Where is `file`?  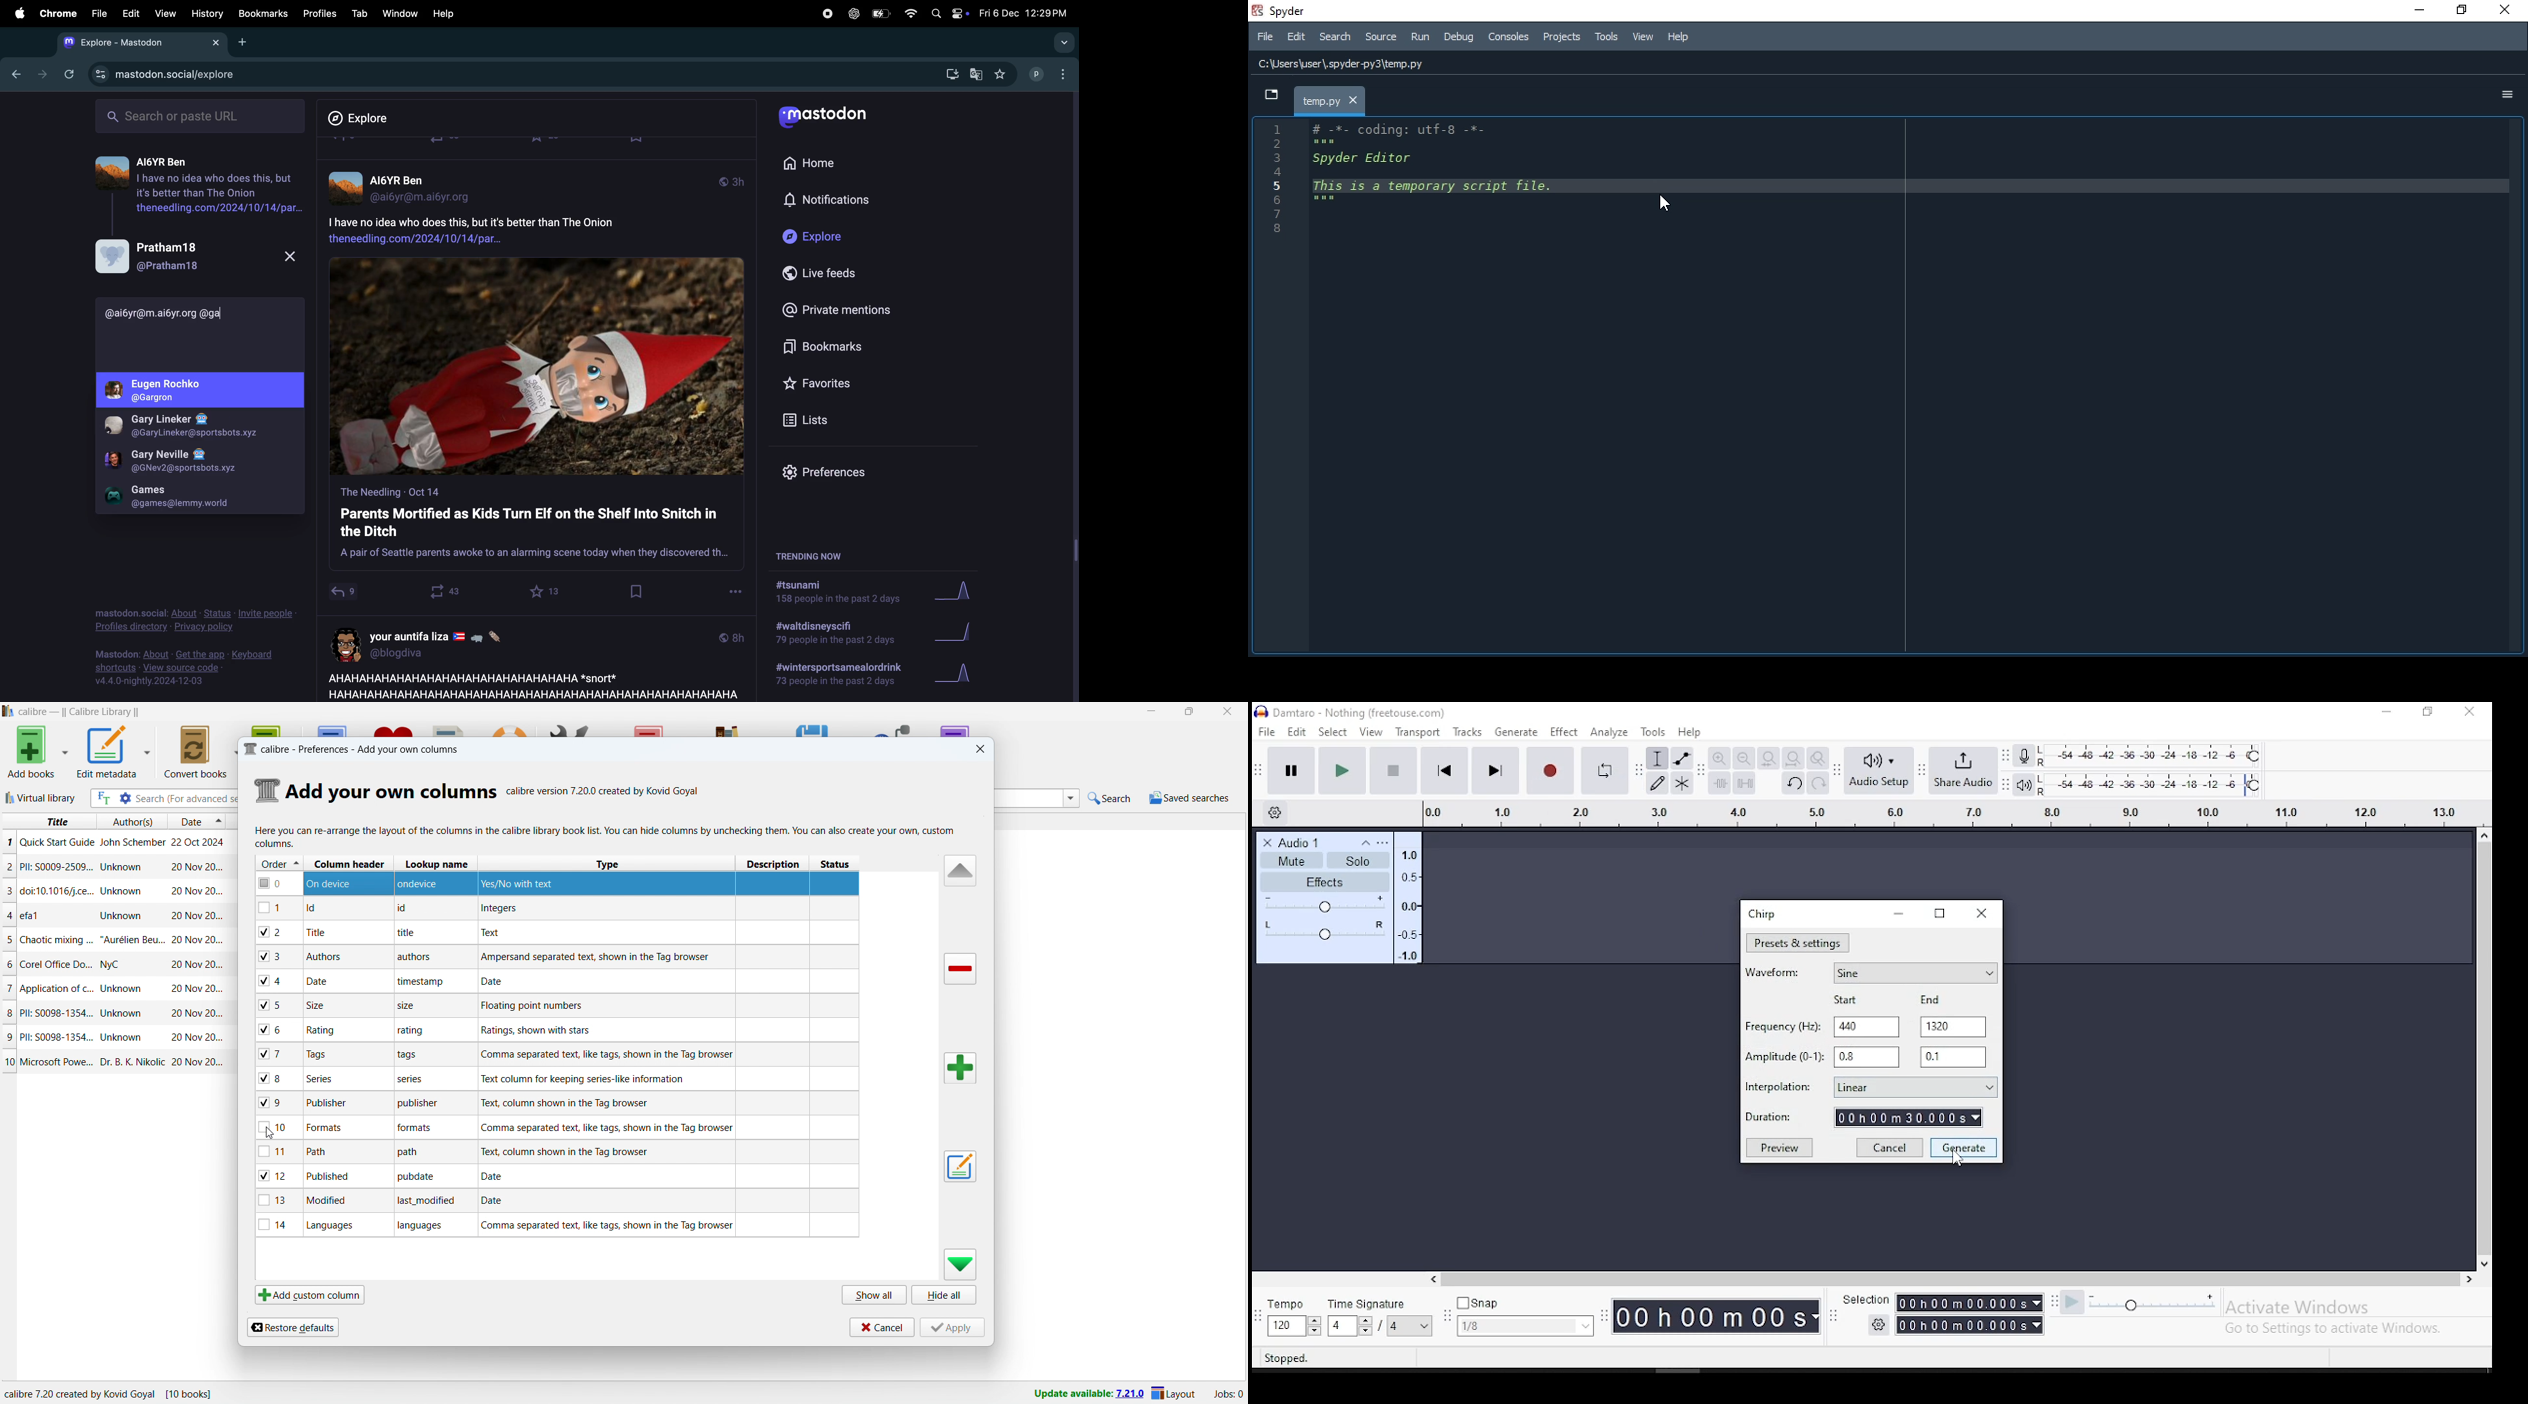 file is located at coordinates (99, 13).